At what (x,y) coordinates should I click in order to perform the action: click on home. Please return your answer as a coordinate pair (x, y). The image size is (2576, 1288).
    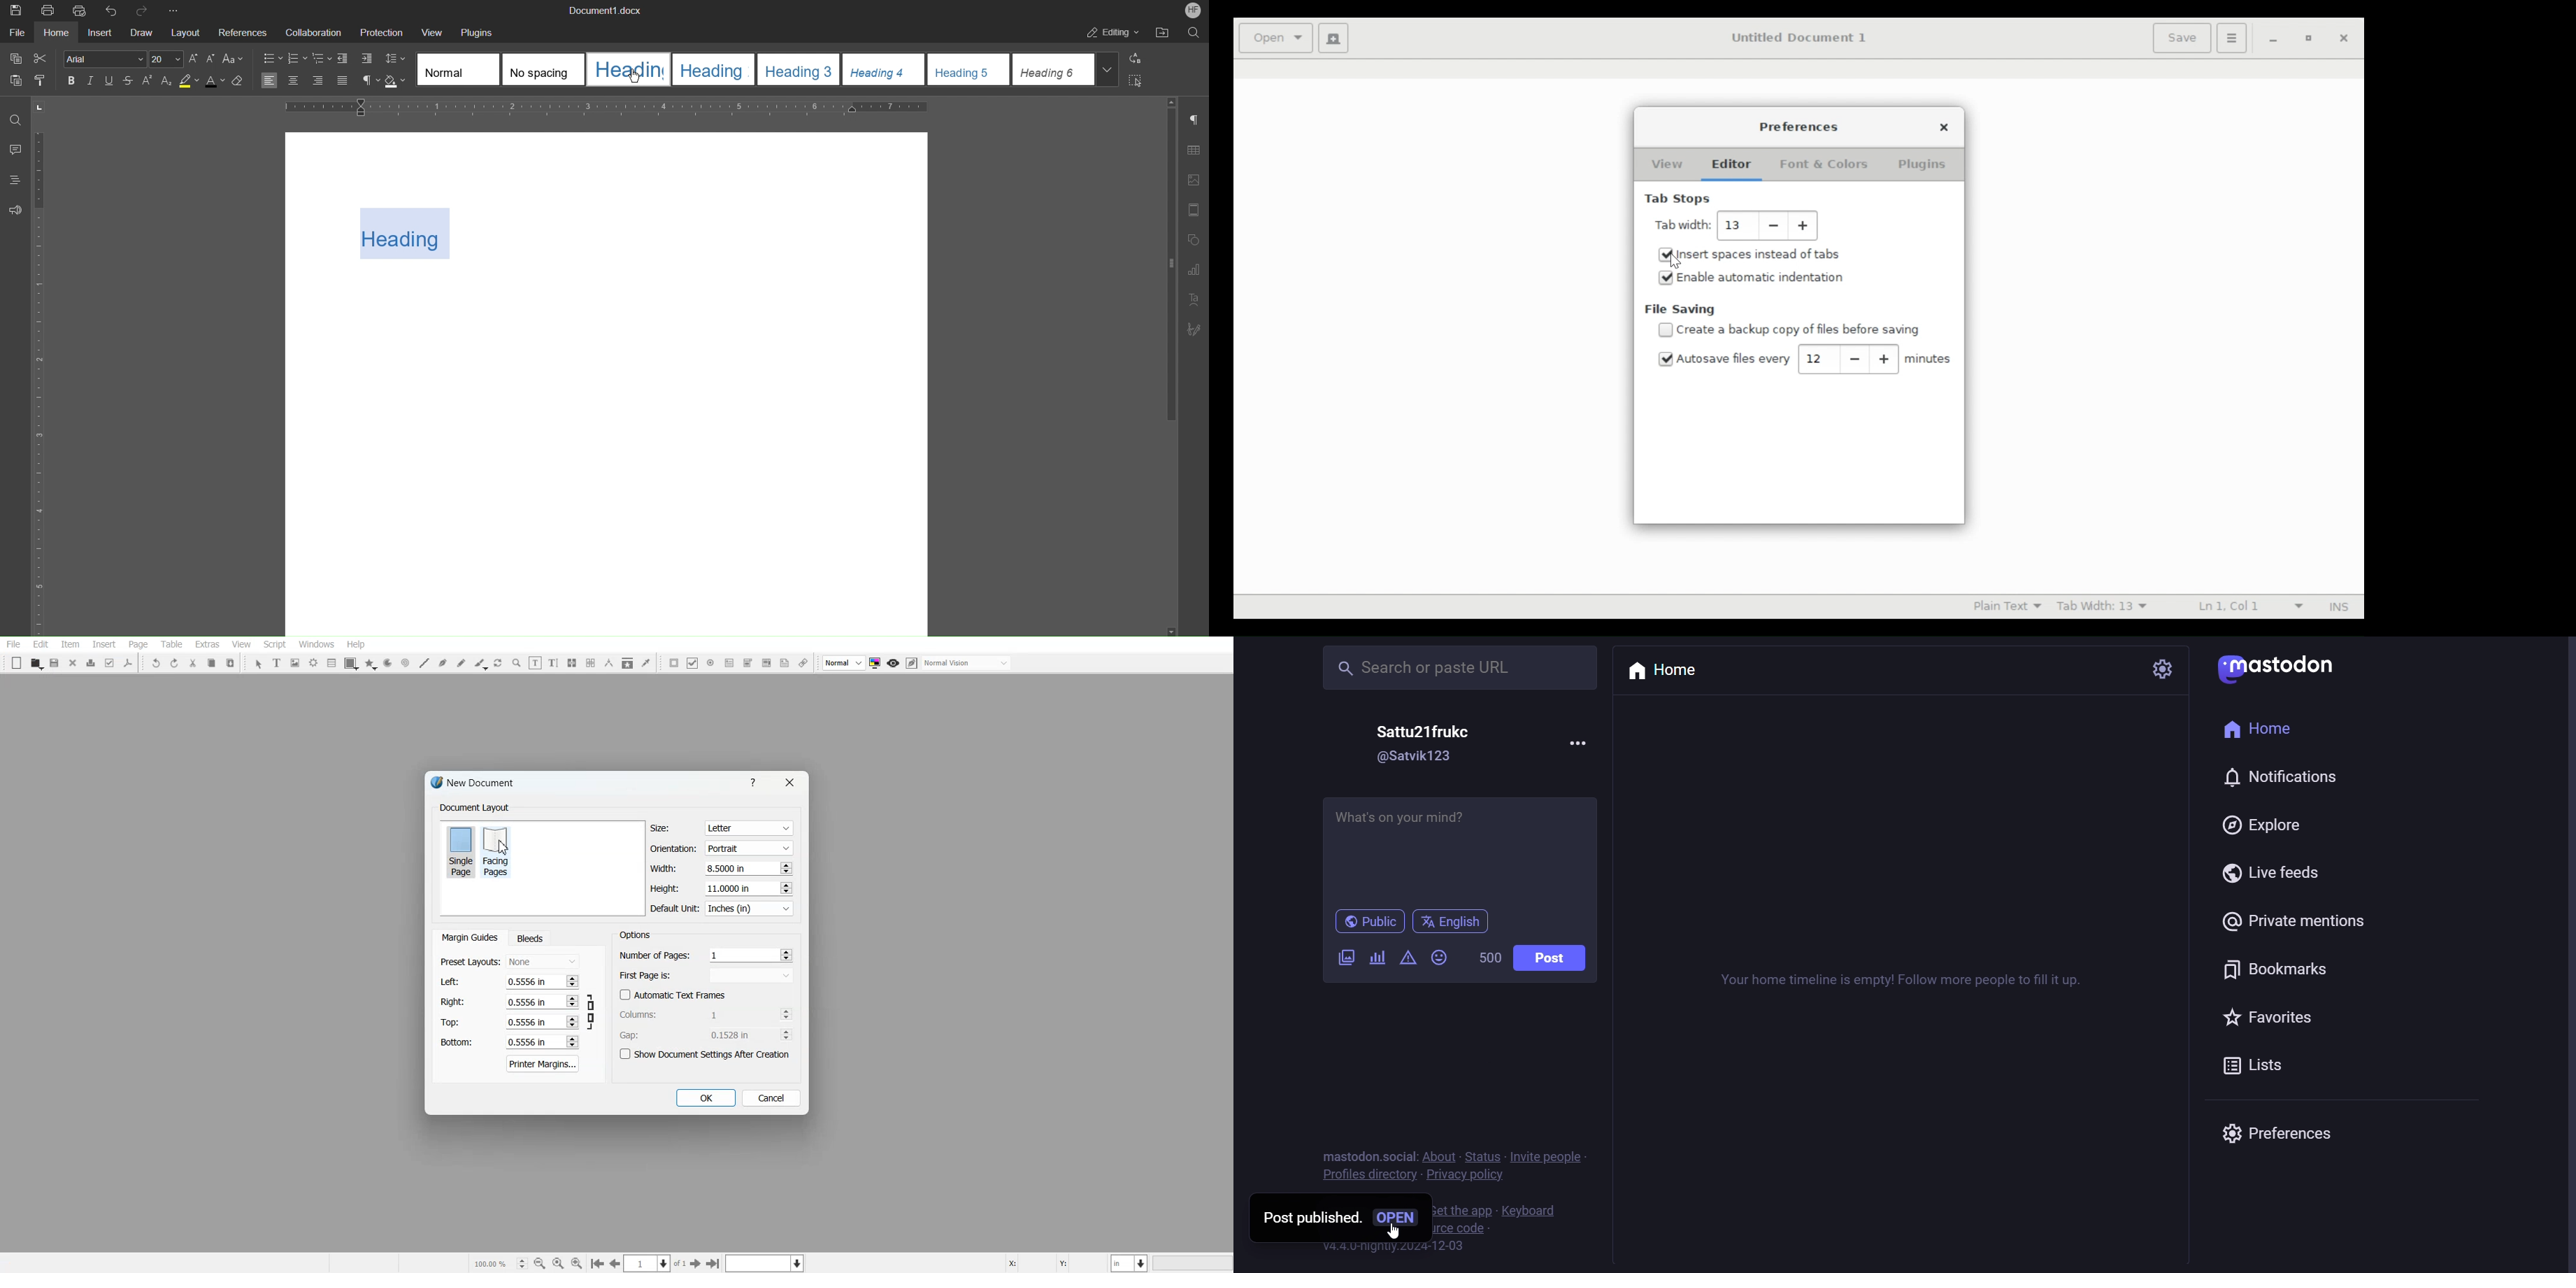
    Looking at the image, I should click on (1666, 674).